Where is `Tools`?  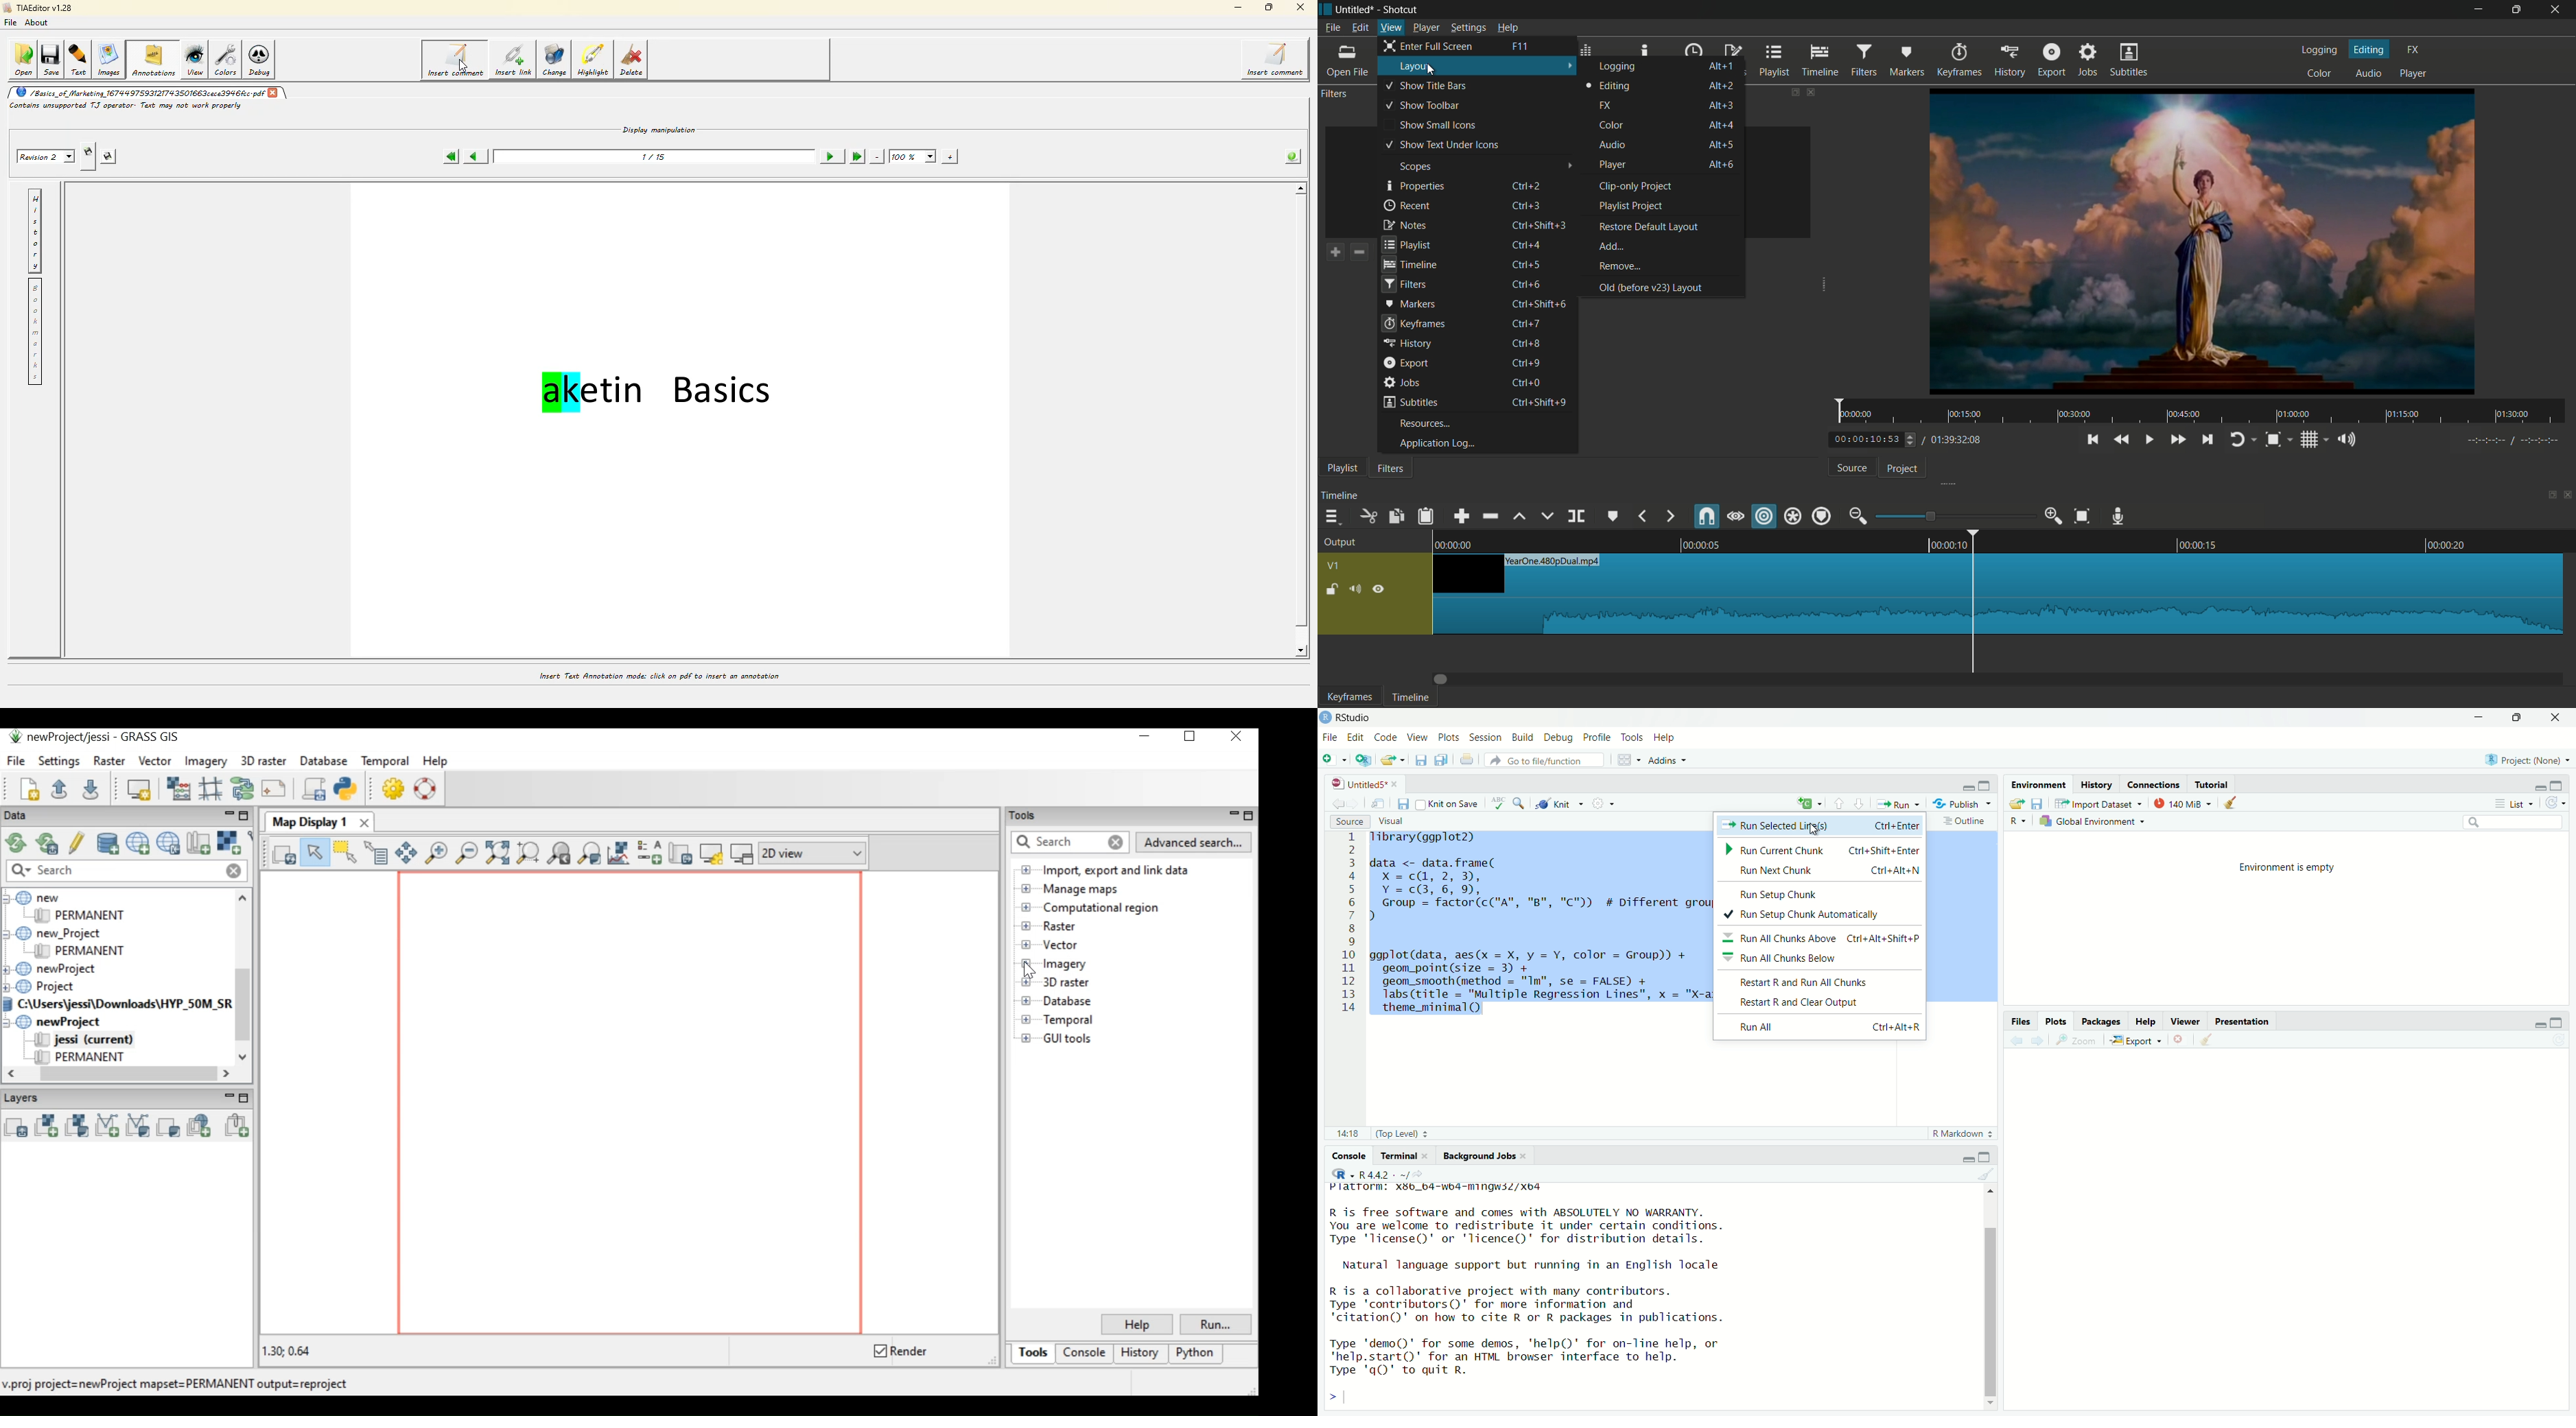
Tools is located at coordinates (1634, 738).